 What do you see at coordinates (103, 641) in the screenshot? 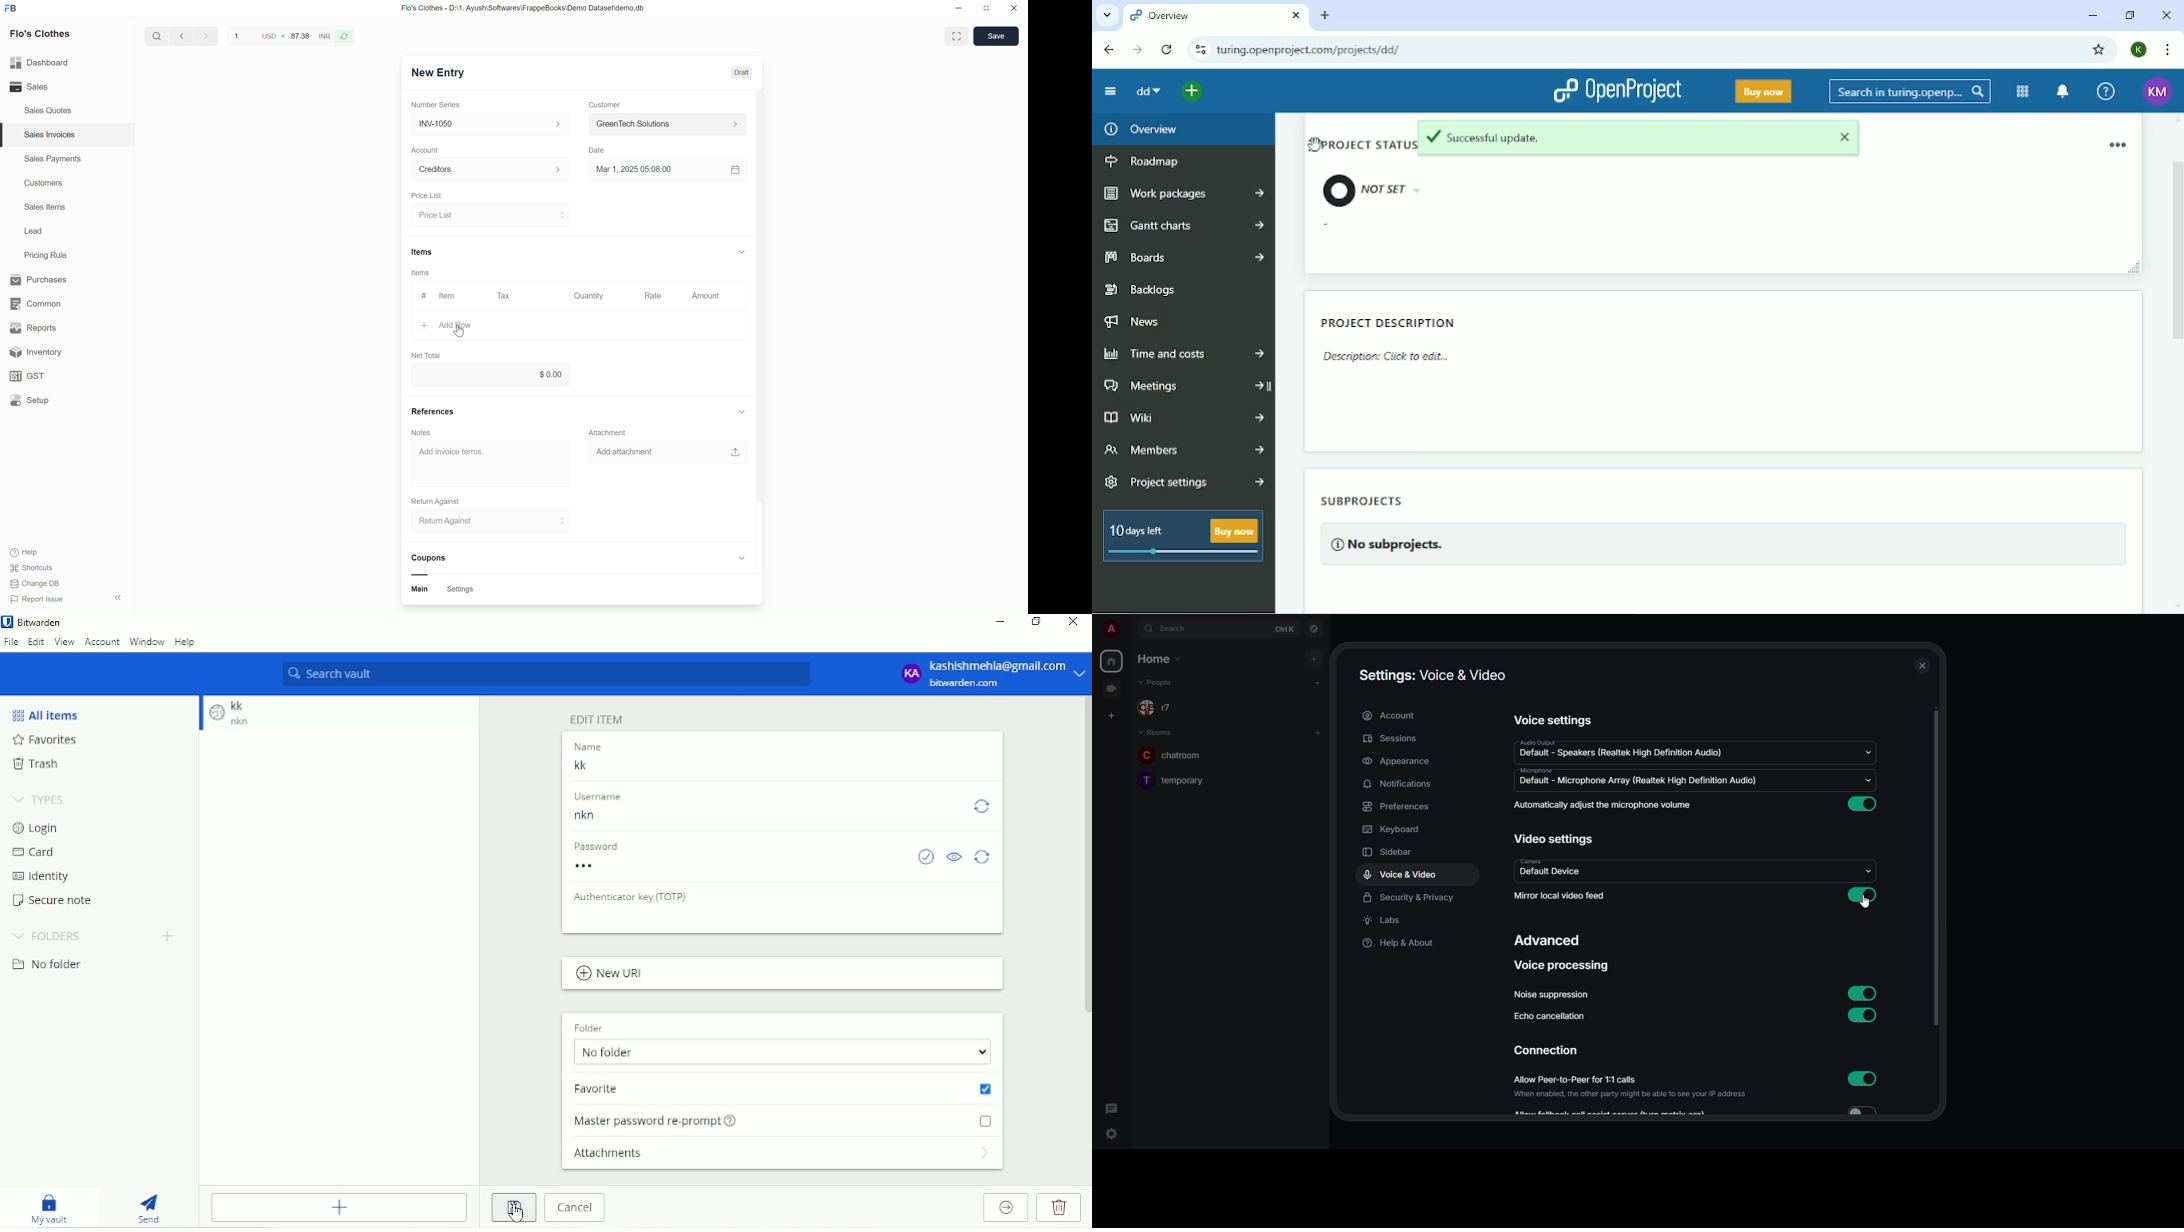
I see `Account` at bounding box center [103, 641].